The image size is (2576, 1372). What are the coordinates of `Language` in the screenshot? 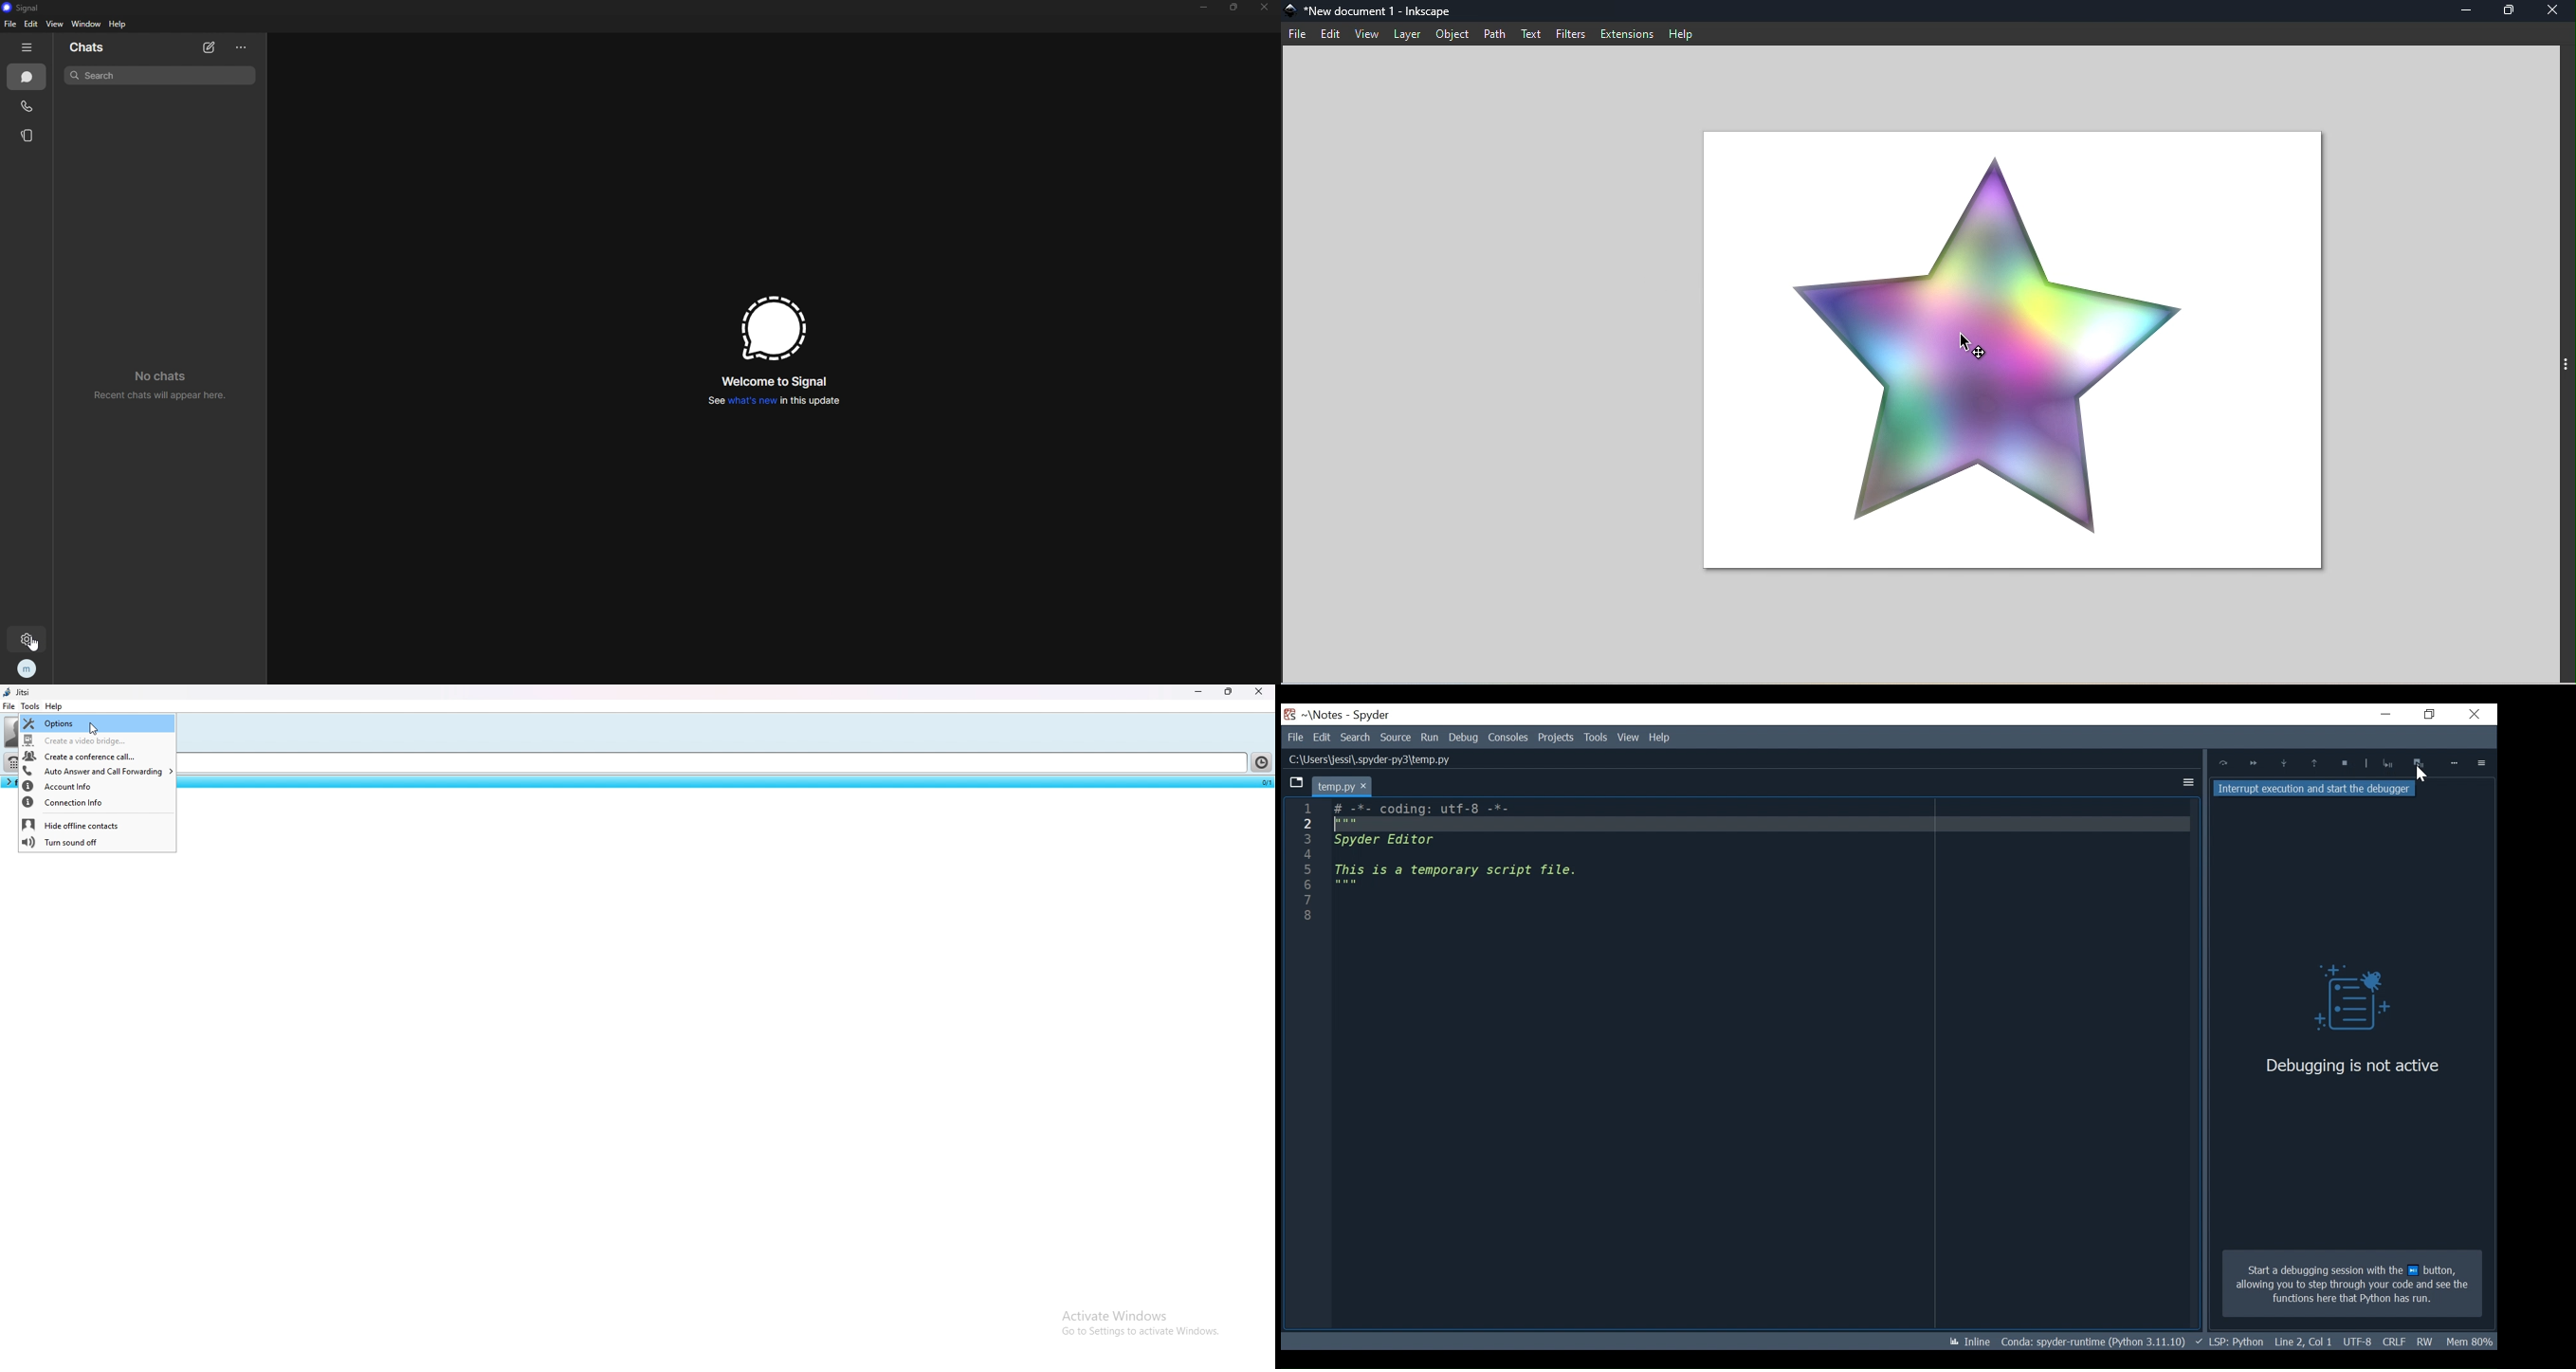 It's located at (2229, 1342).